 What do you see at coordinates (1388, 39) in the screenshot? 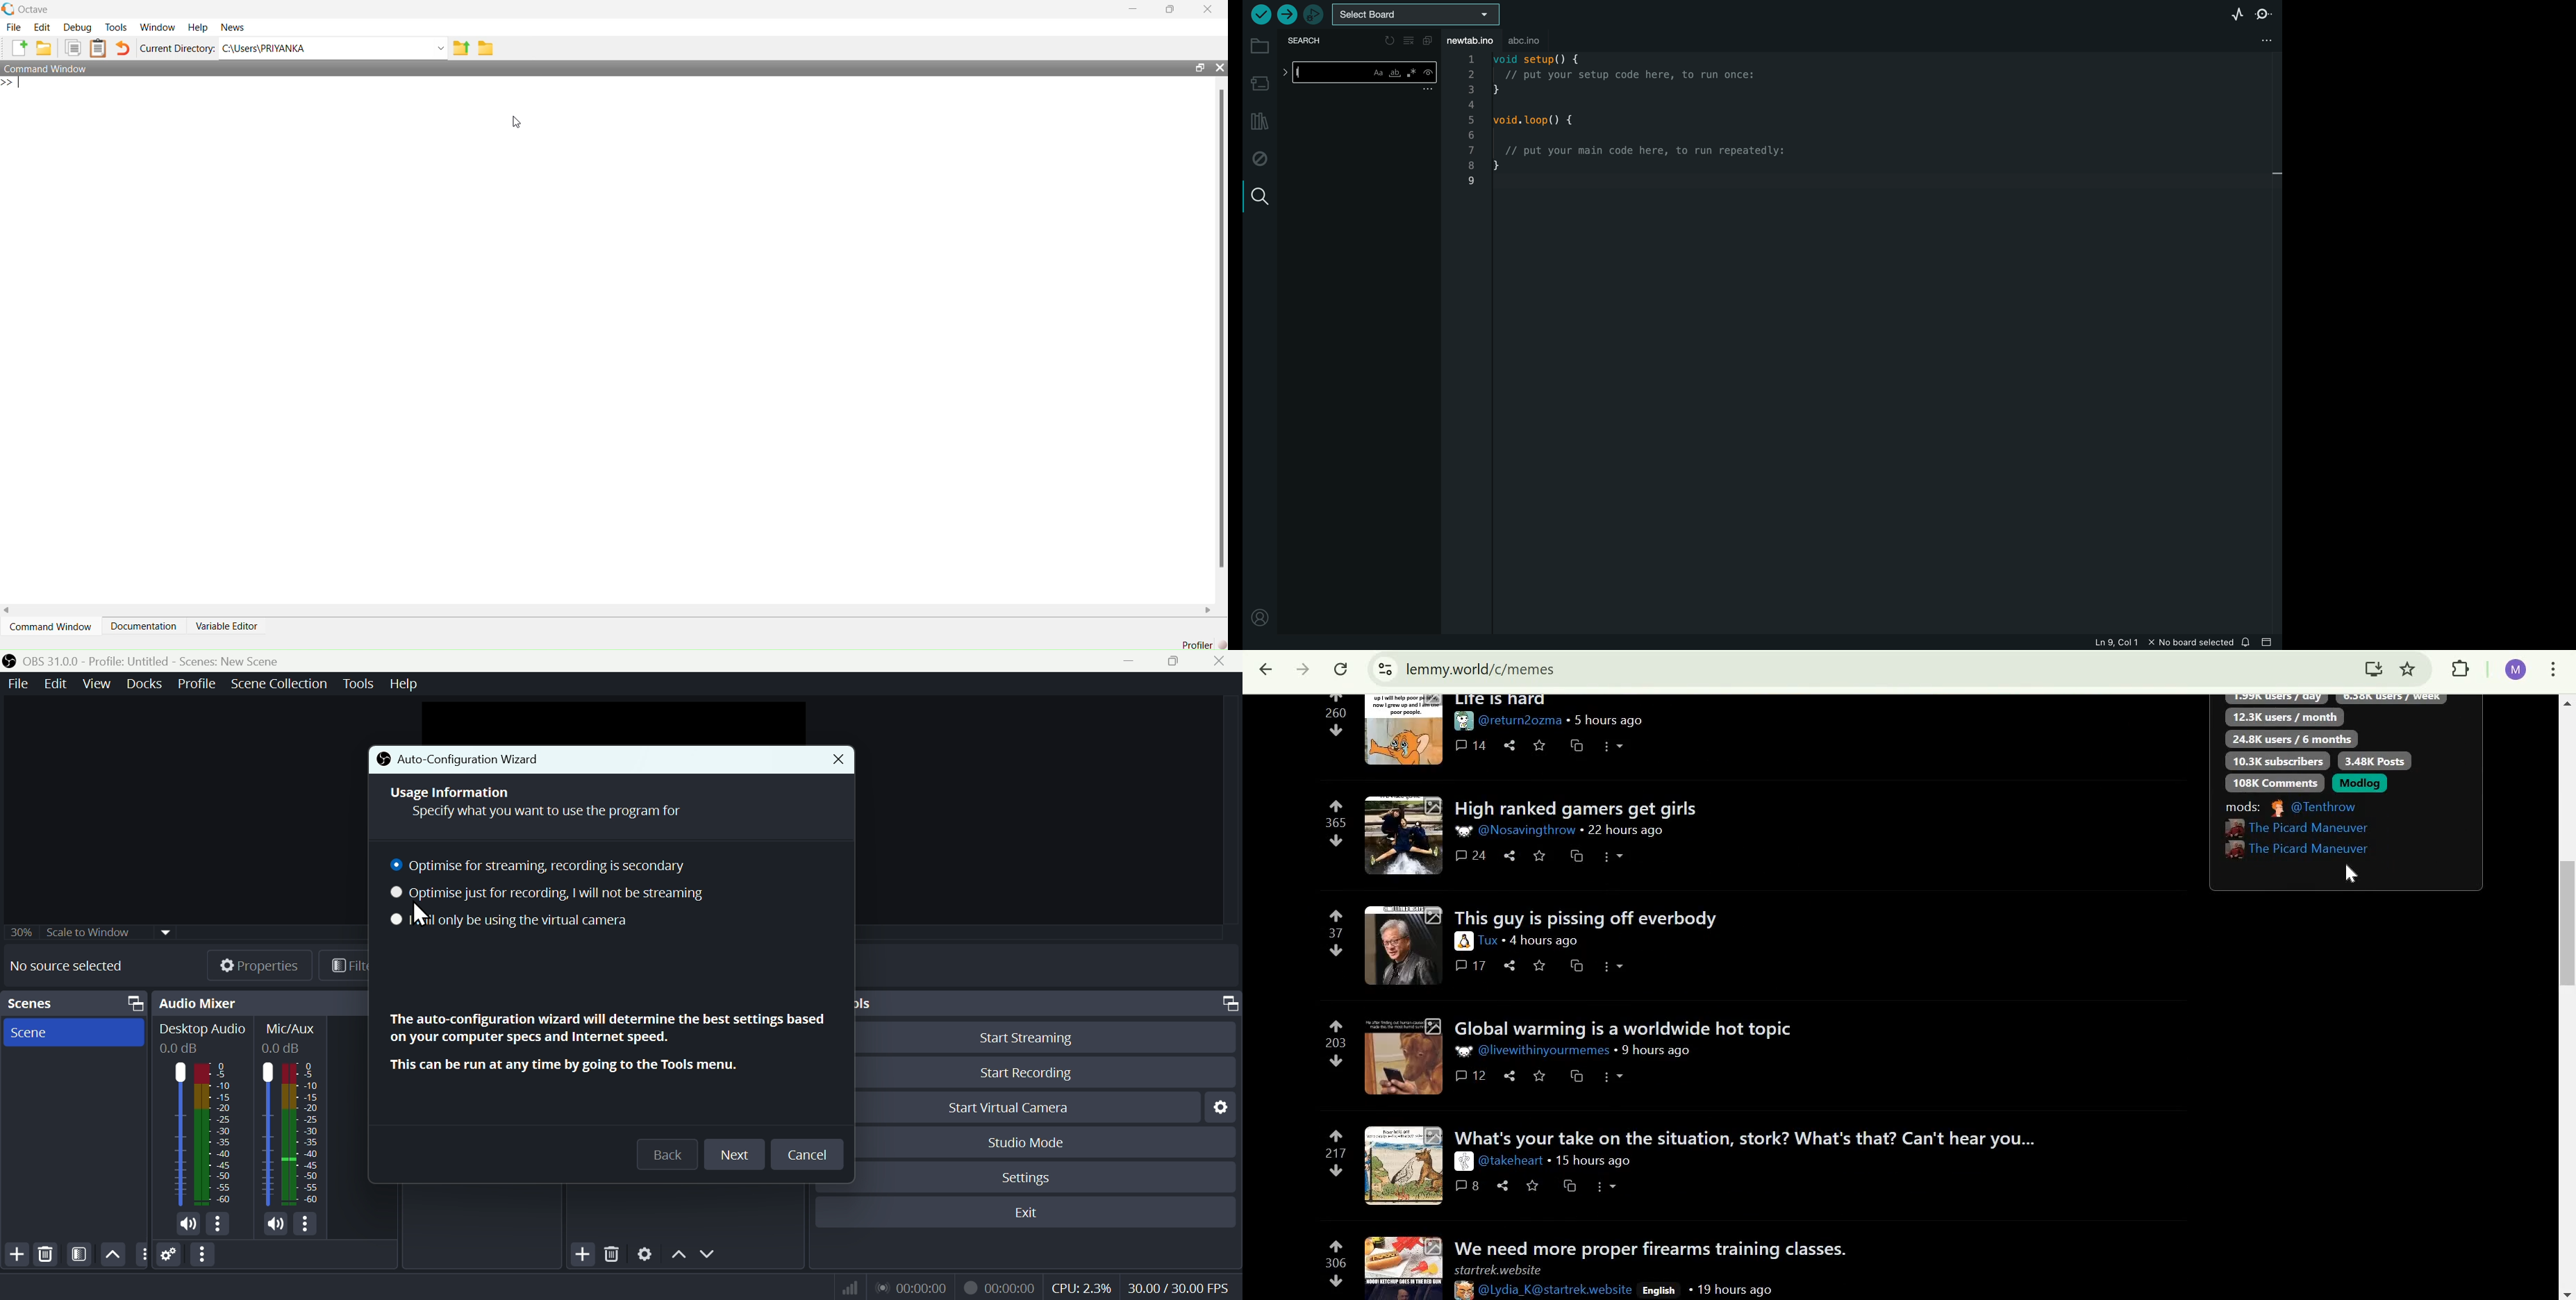
I see `refresh` at bounding box center [1388, 39].